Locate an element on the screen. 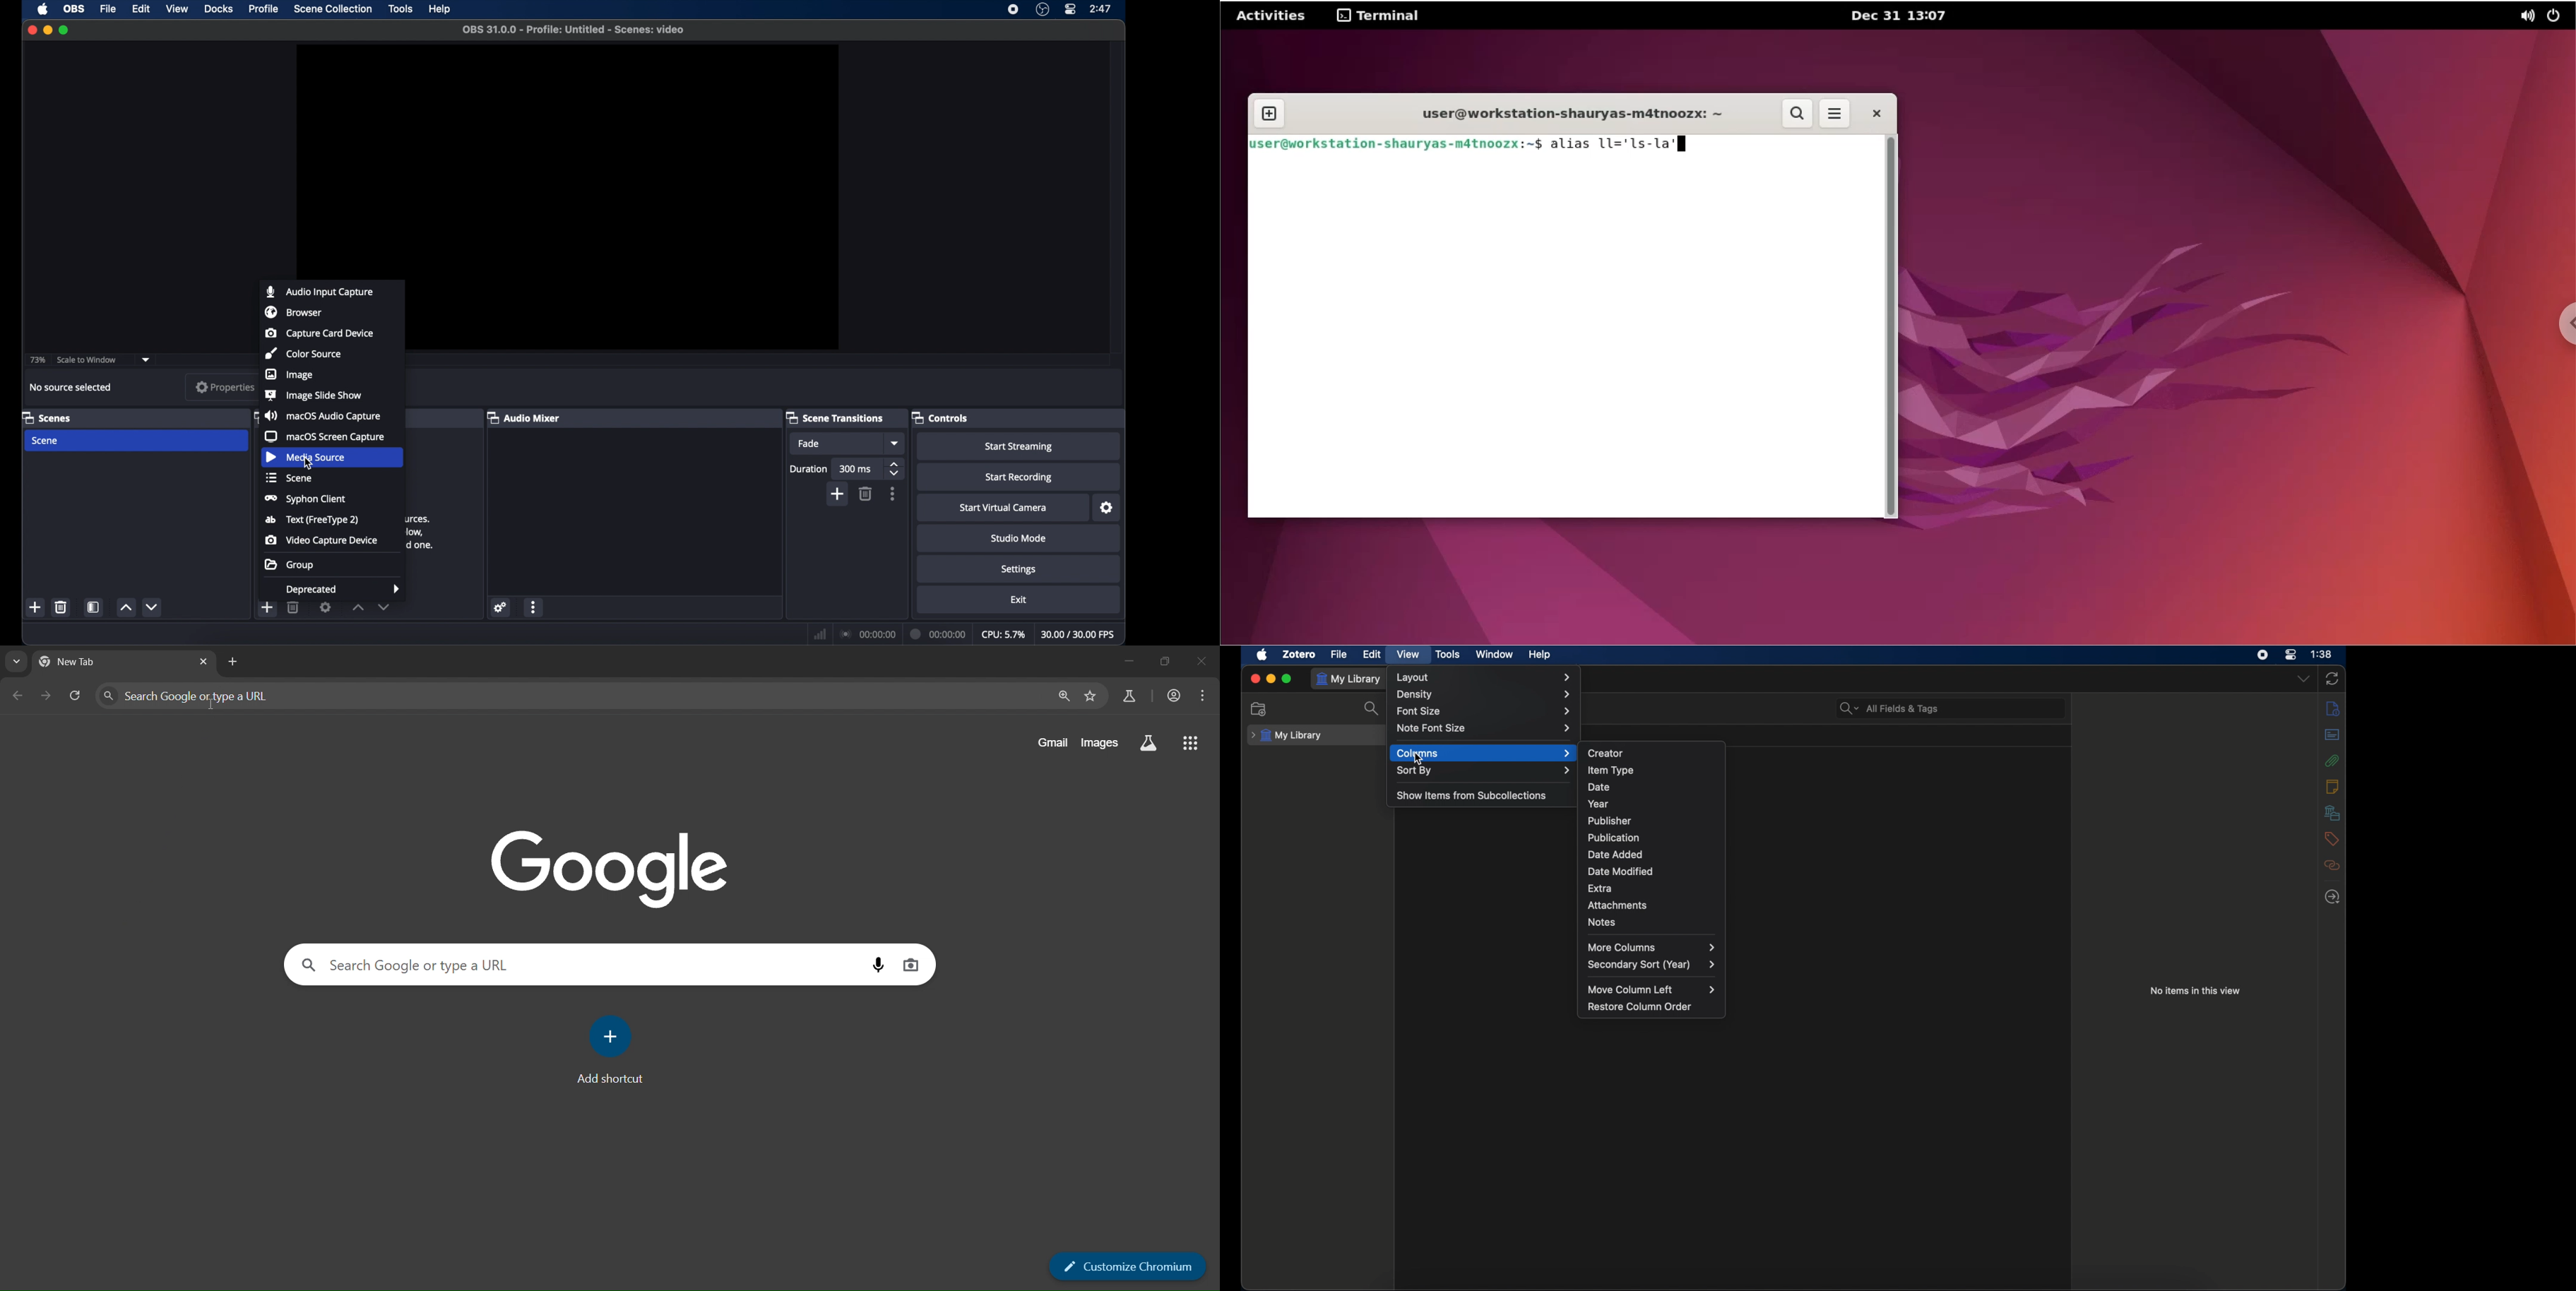  time (1:38) is located at coordinates (2322, 654).